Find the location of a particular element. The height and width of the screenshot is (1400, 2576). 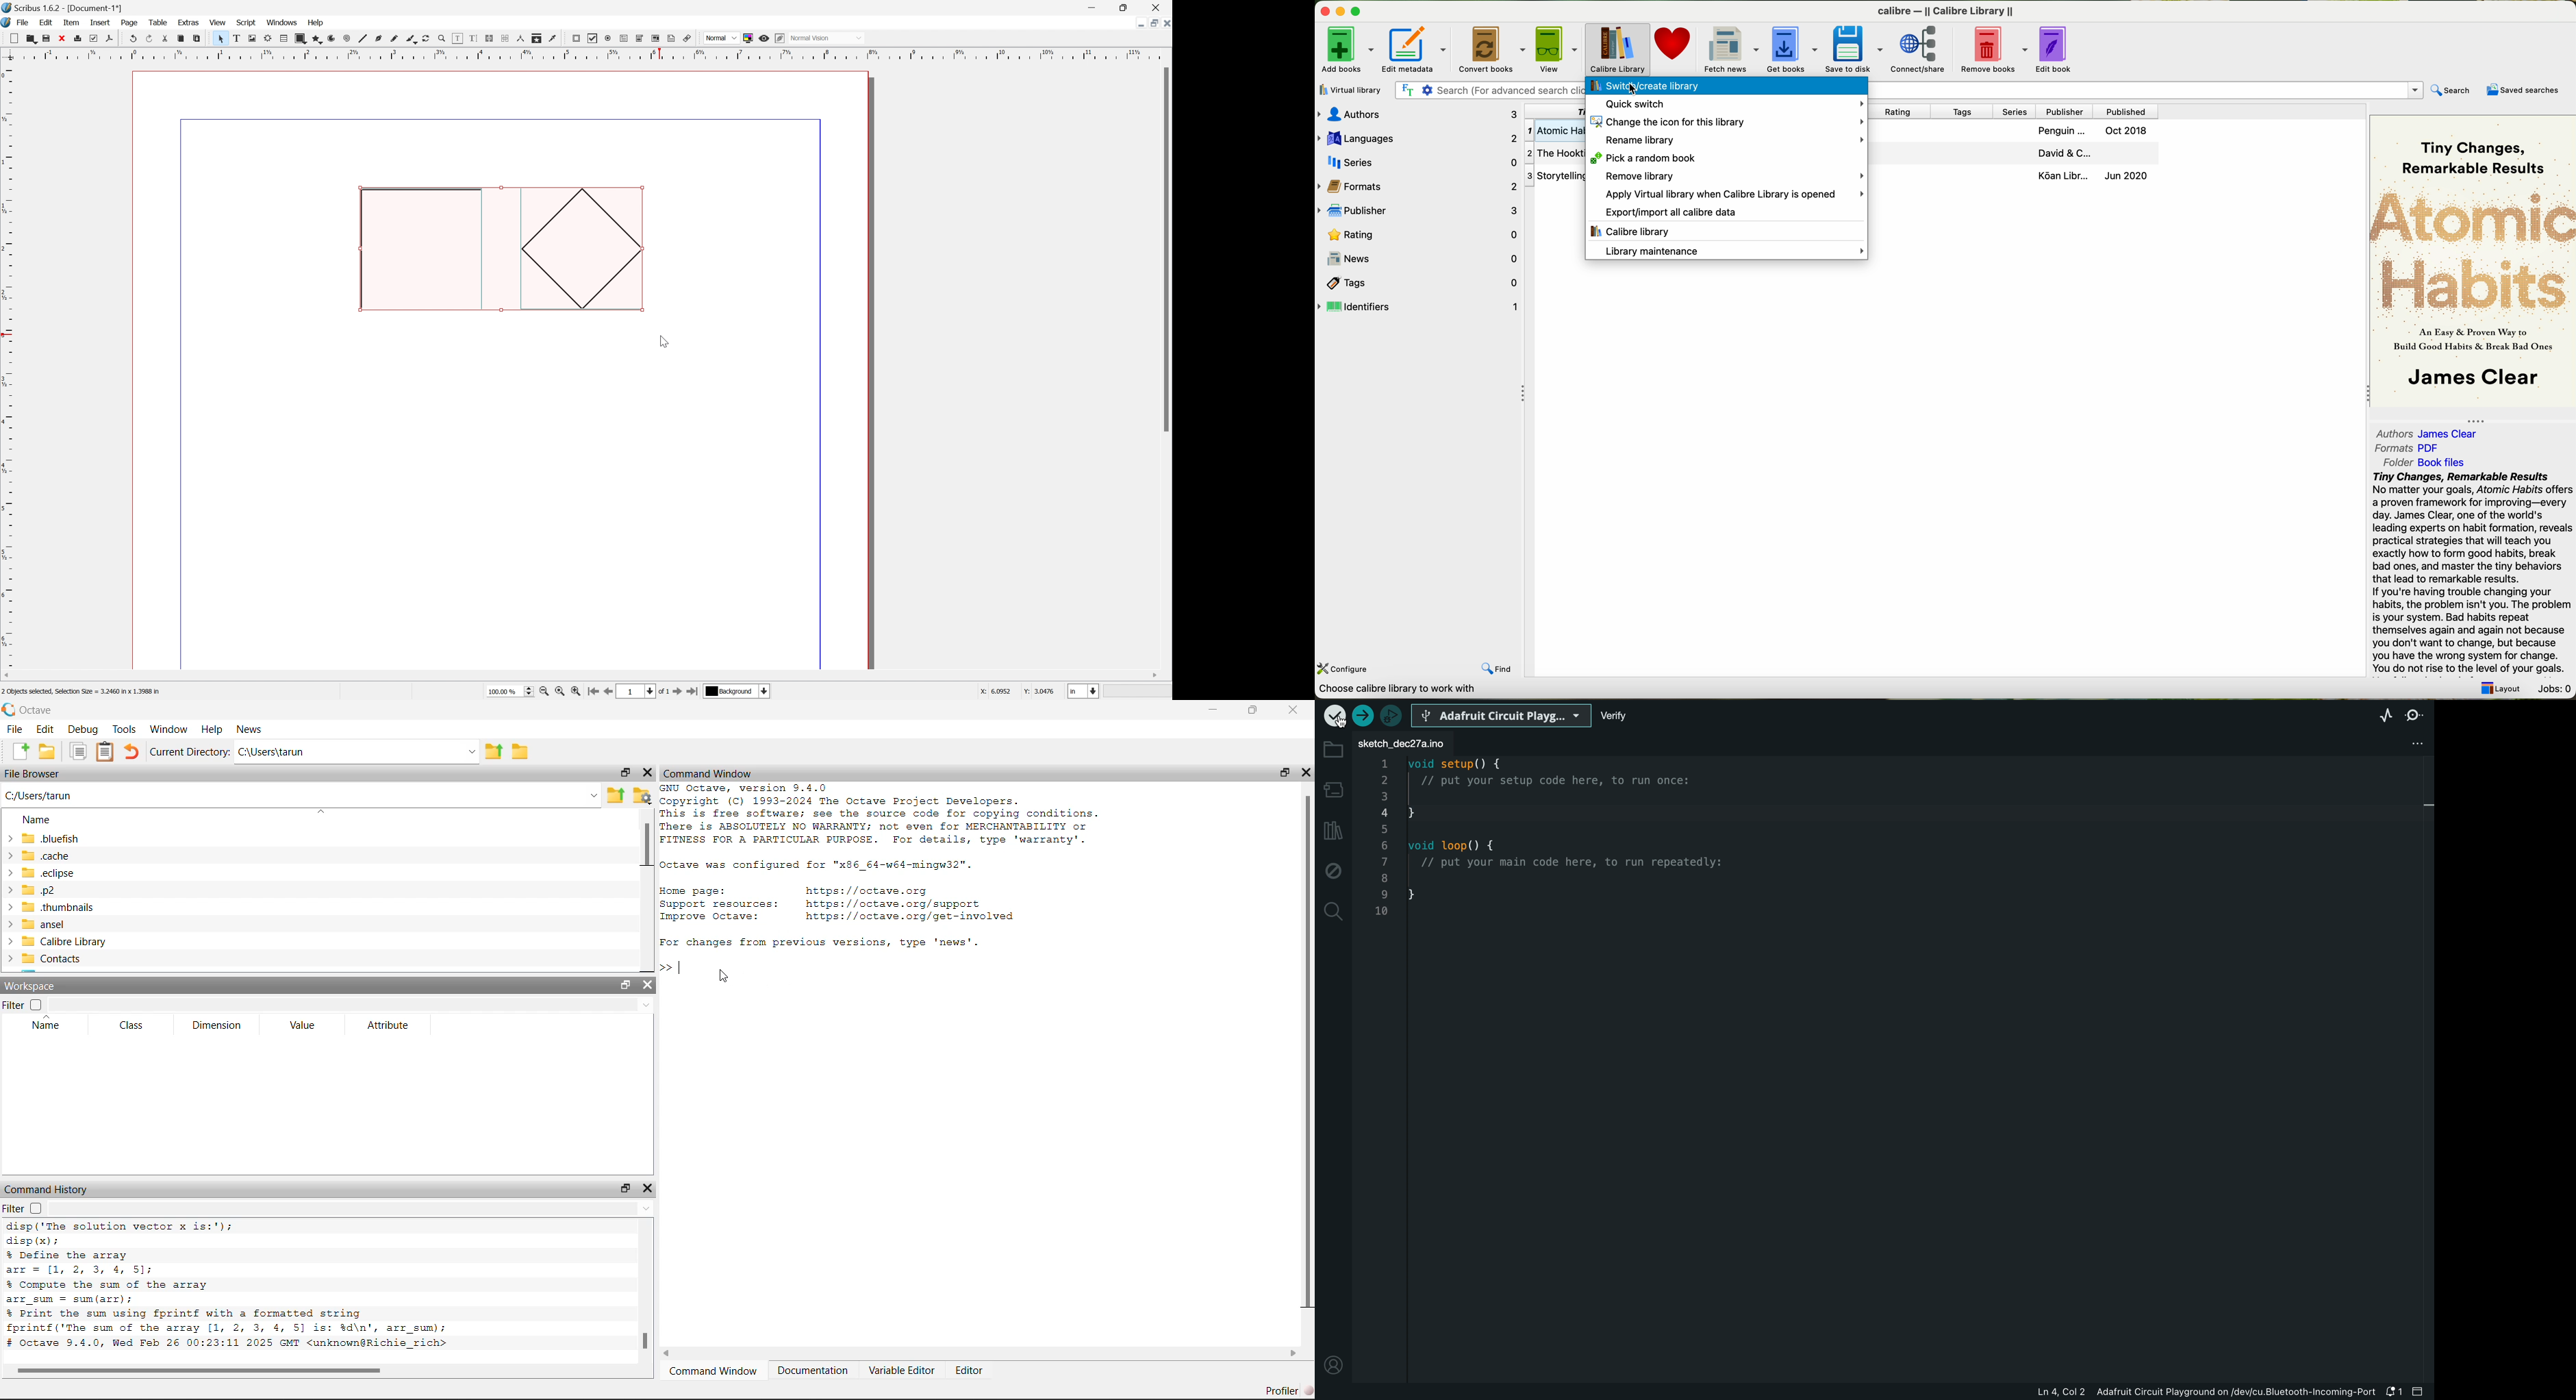

coordinates is located at coordinates (1016, 690).